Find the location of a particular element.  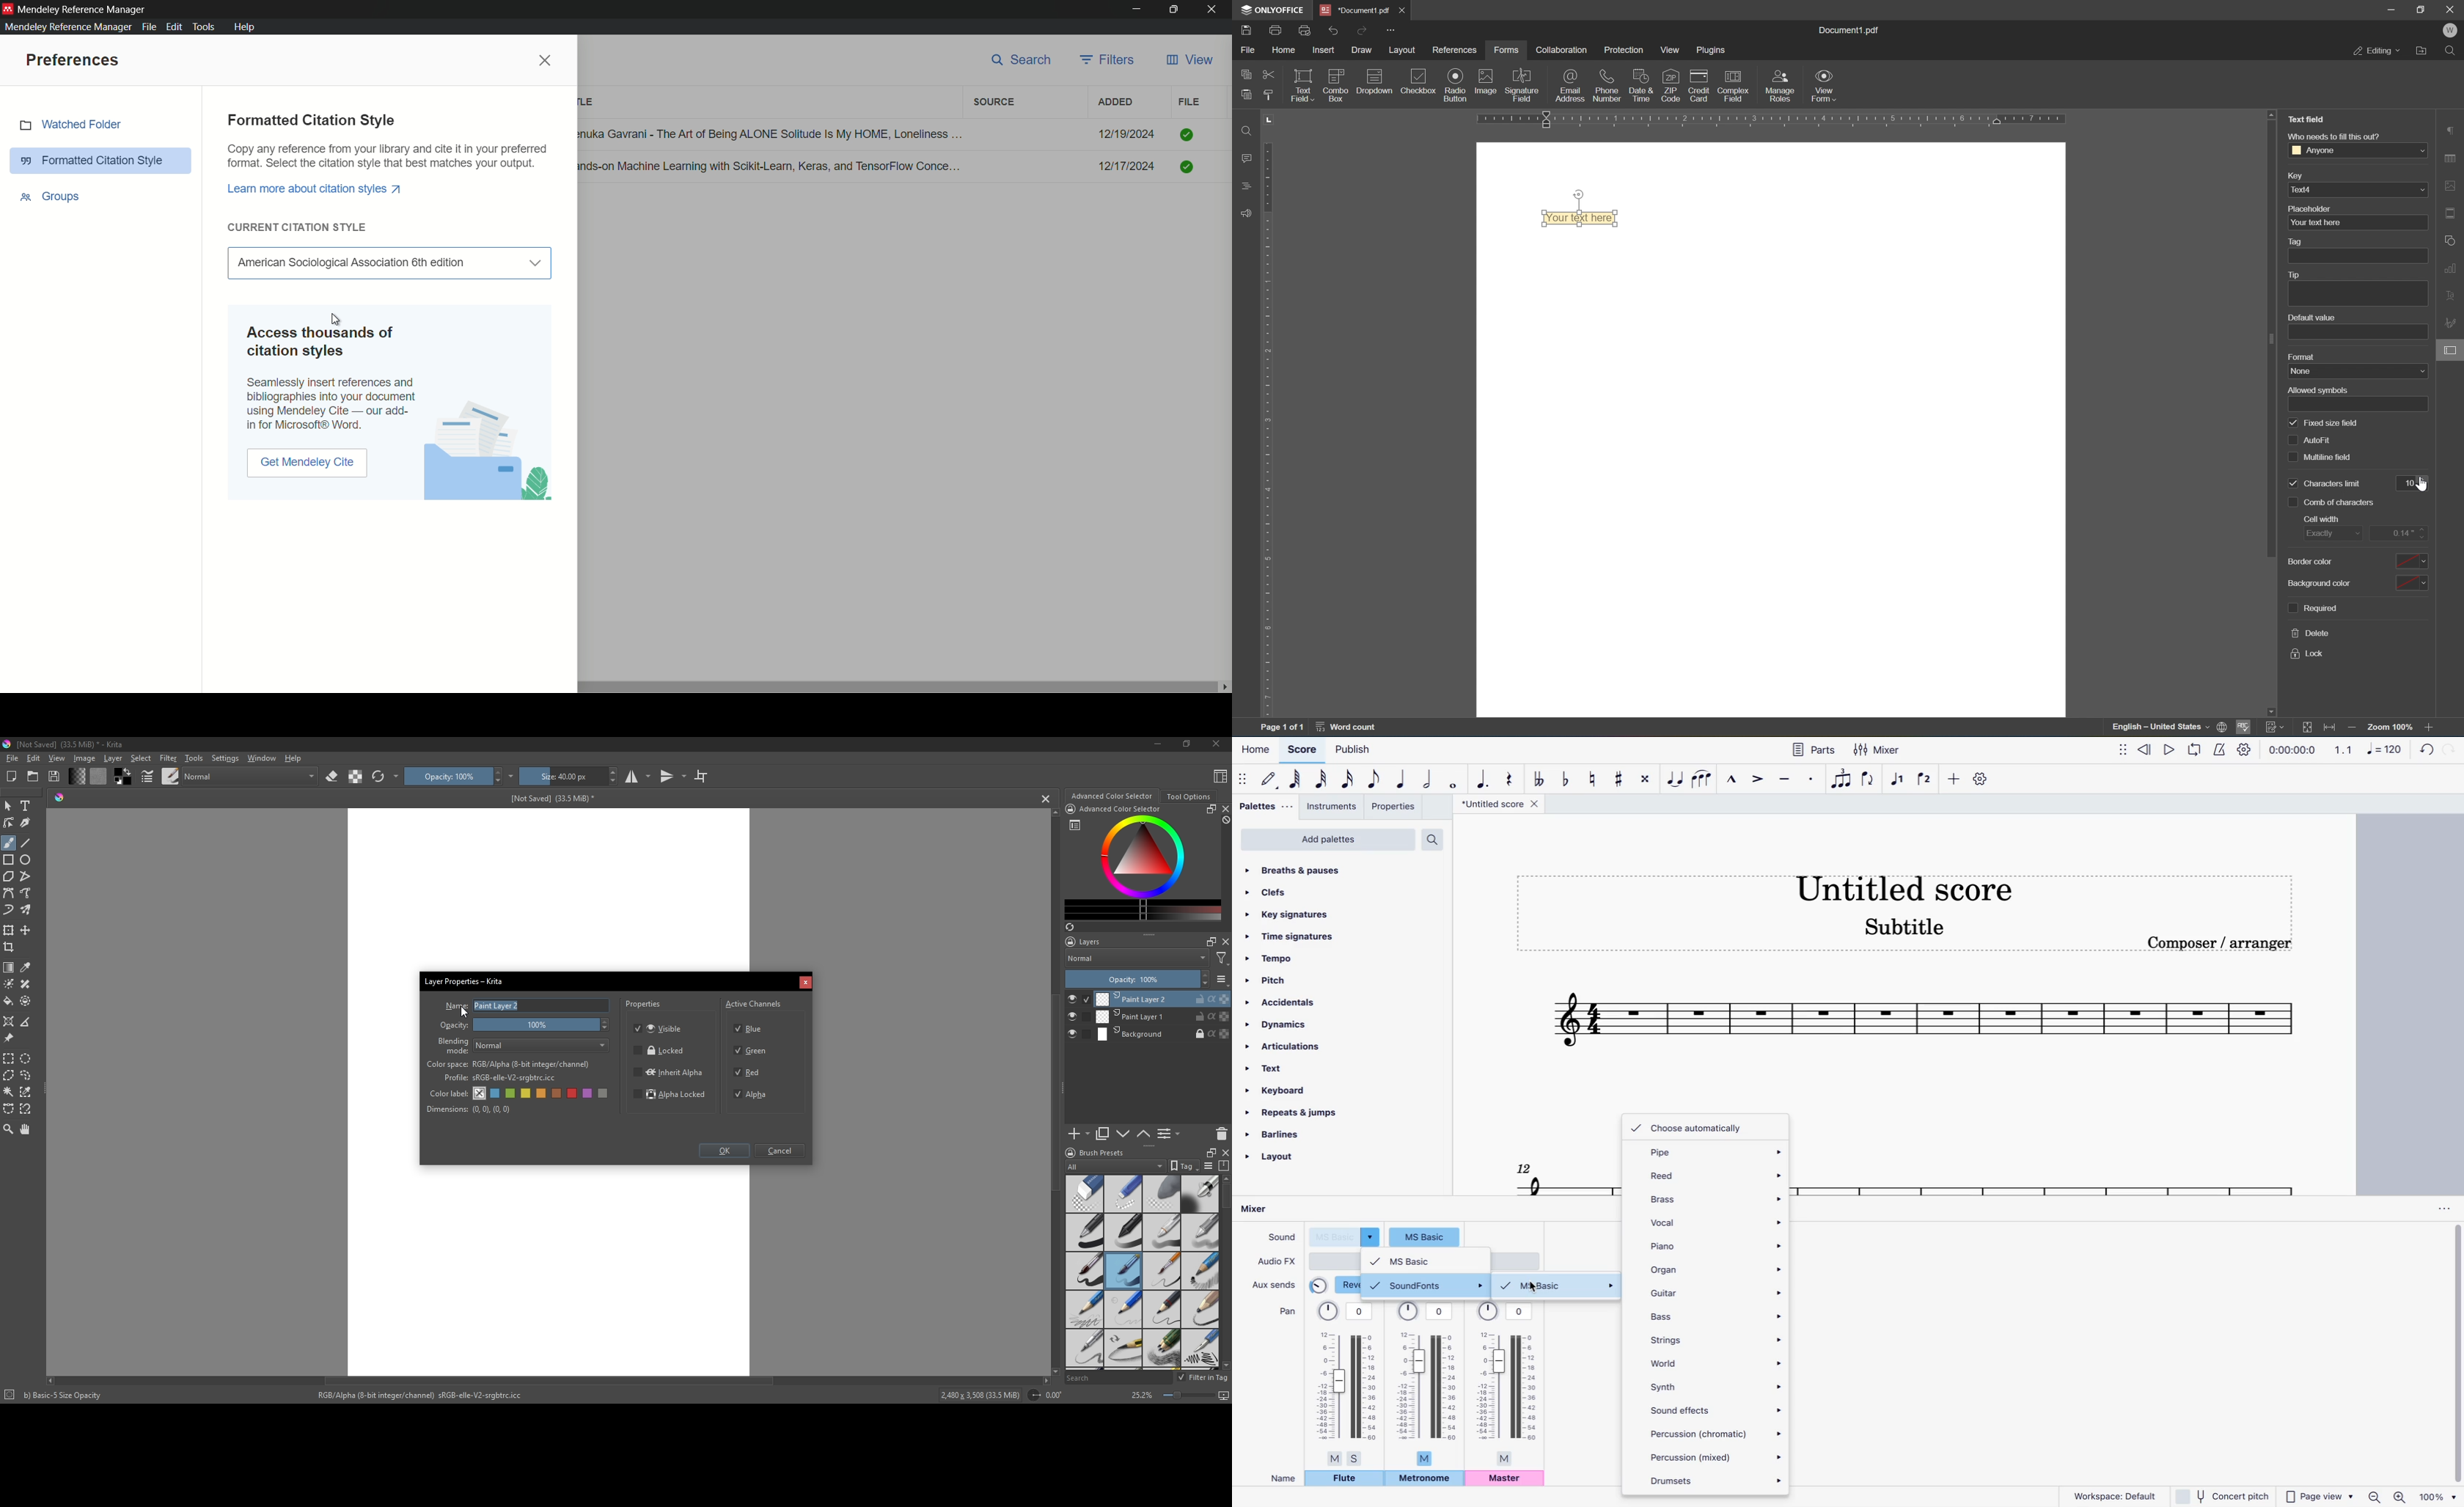

aux sends is located at coordinates (1275, 1282).